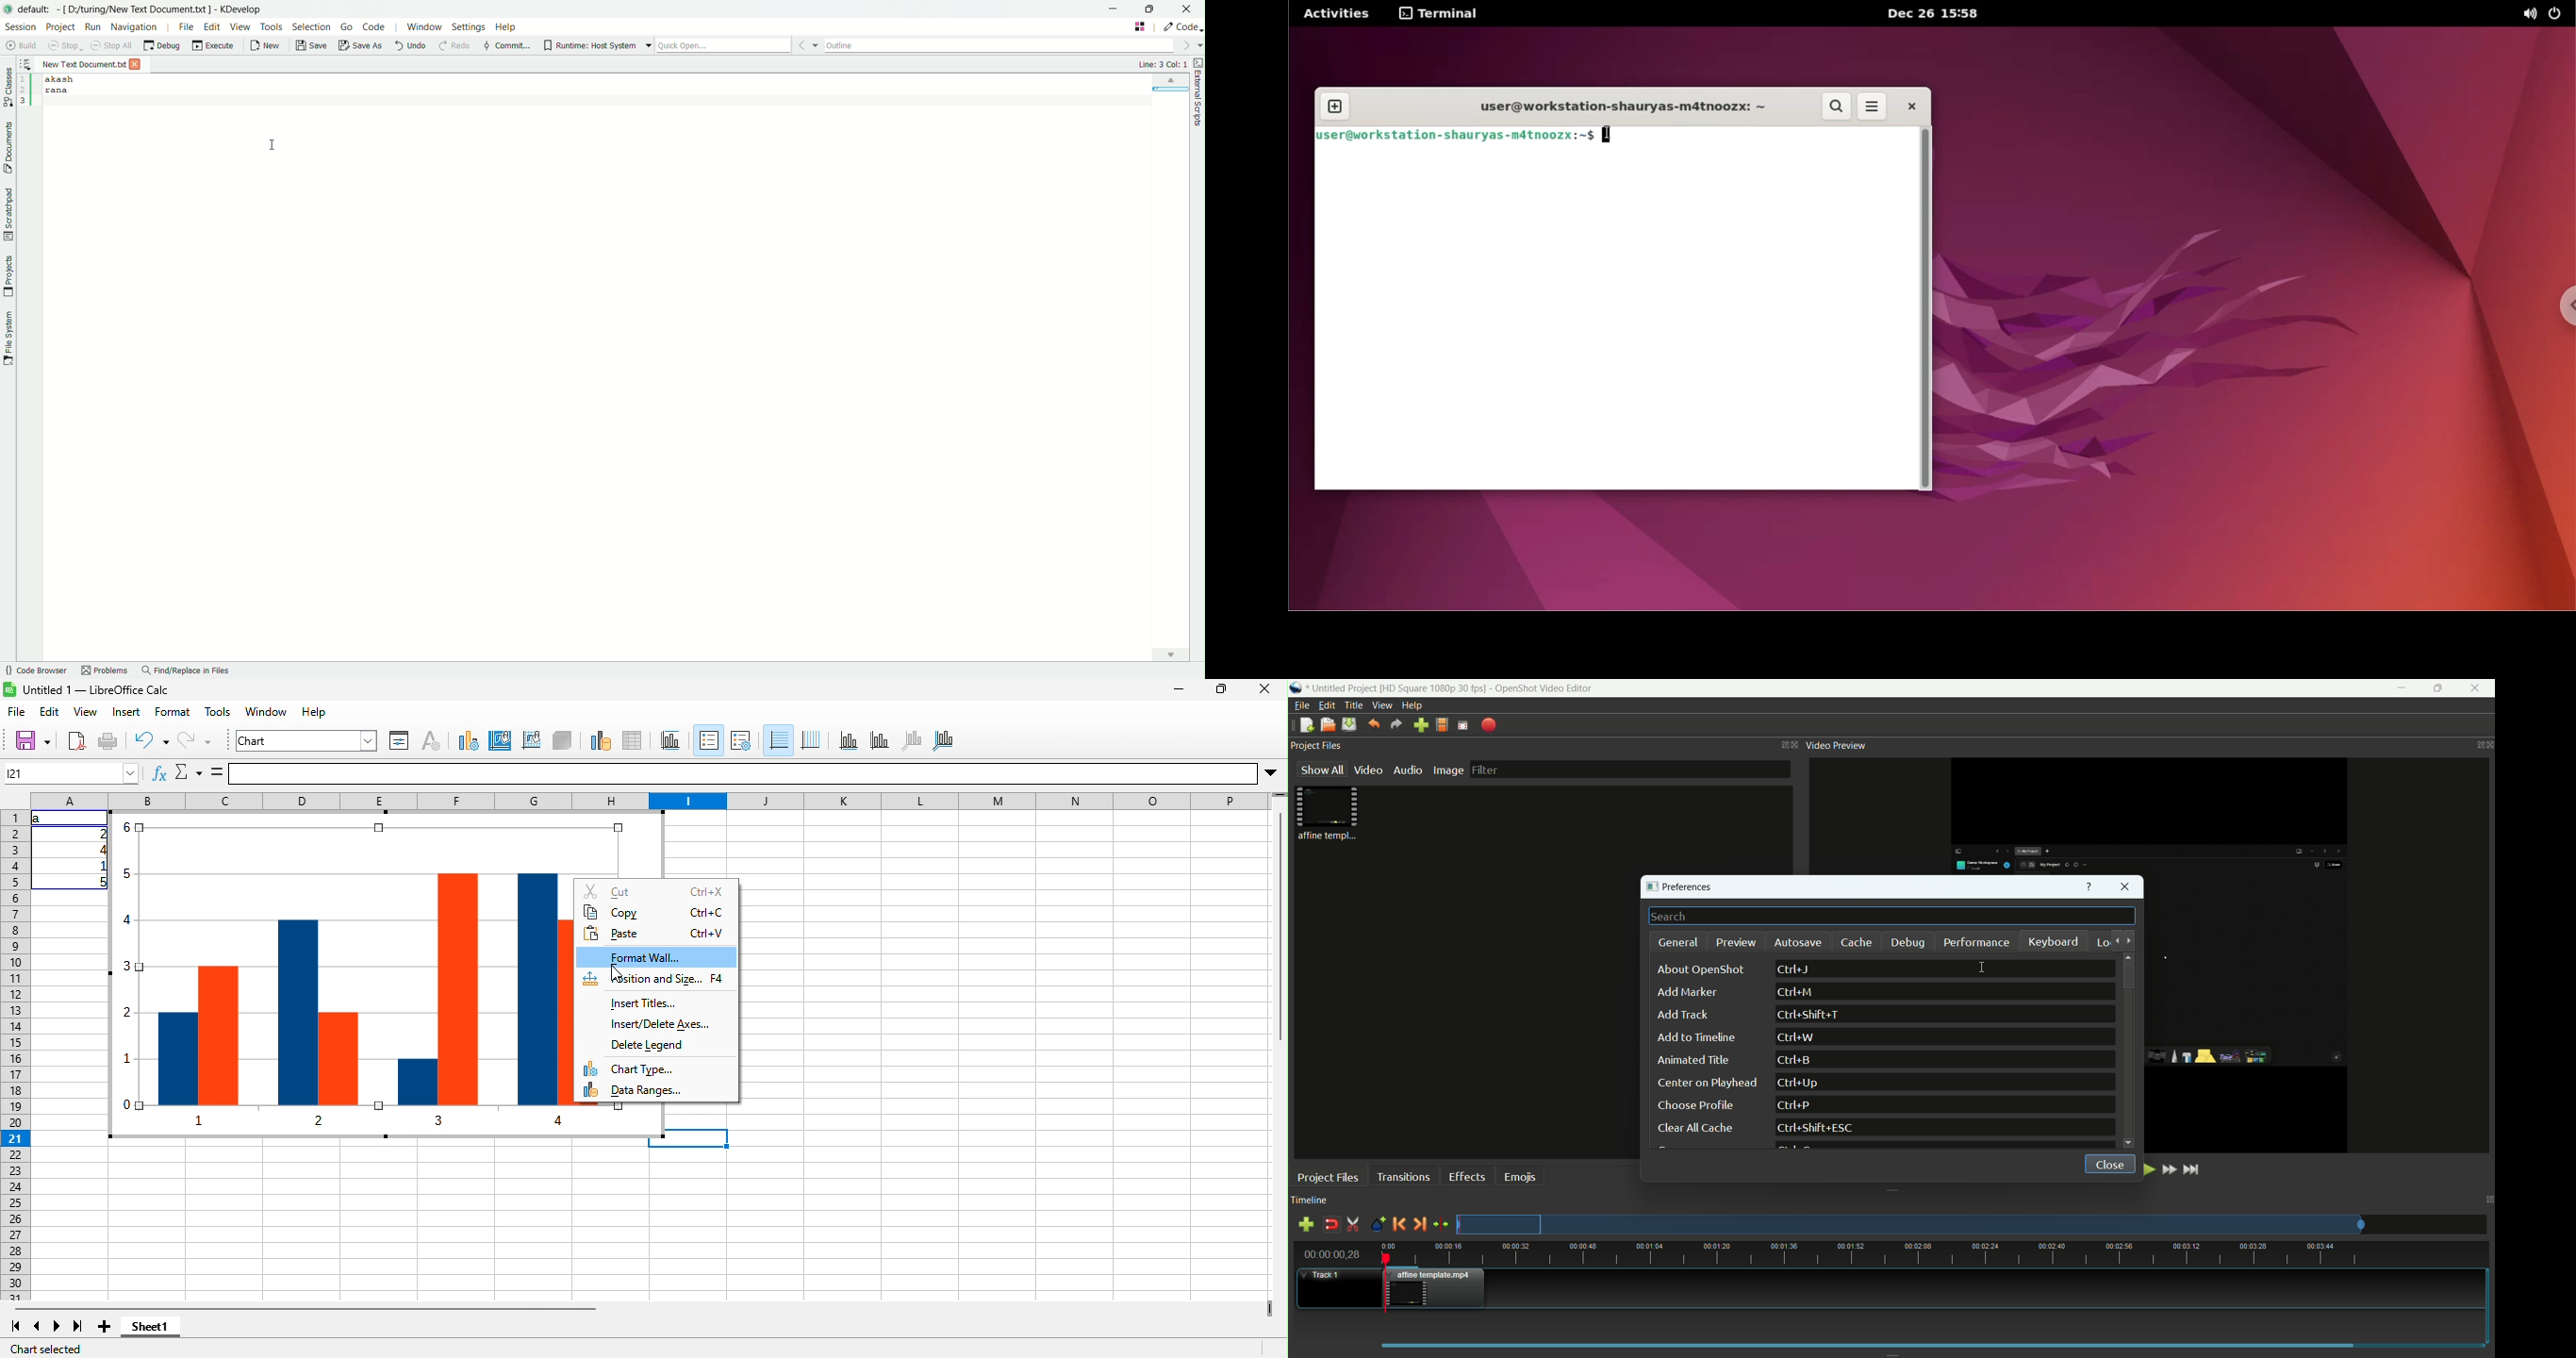 The height and width of the screenshot is (1372, 2576). I want to click on next sheet, so click(57, 1326).